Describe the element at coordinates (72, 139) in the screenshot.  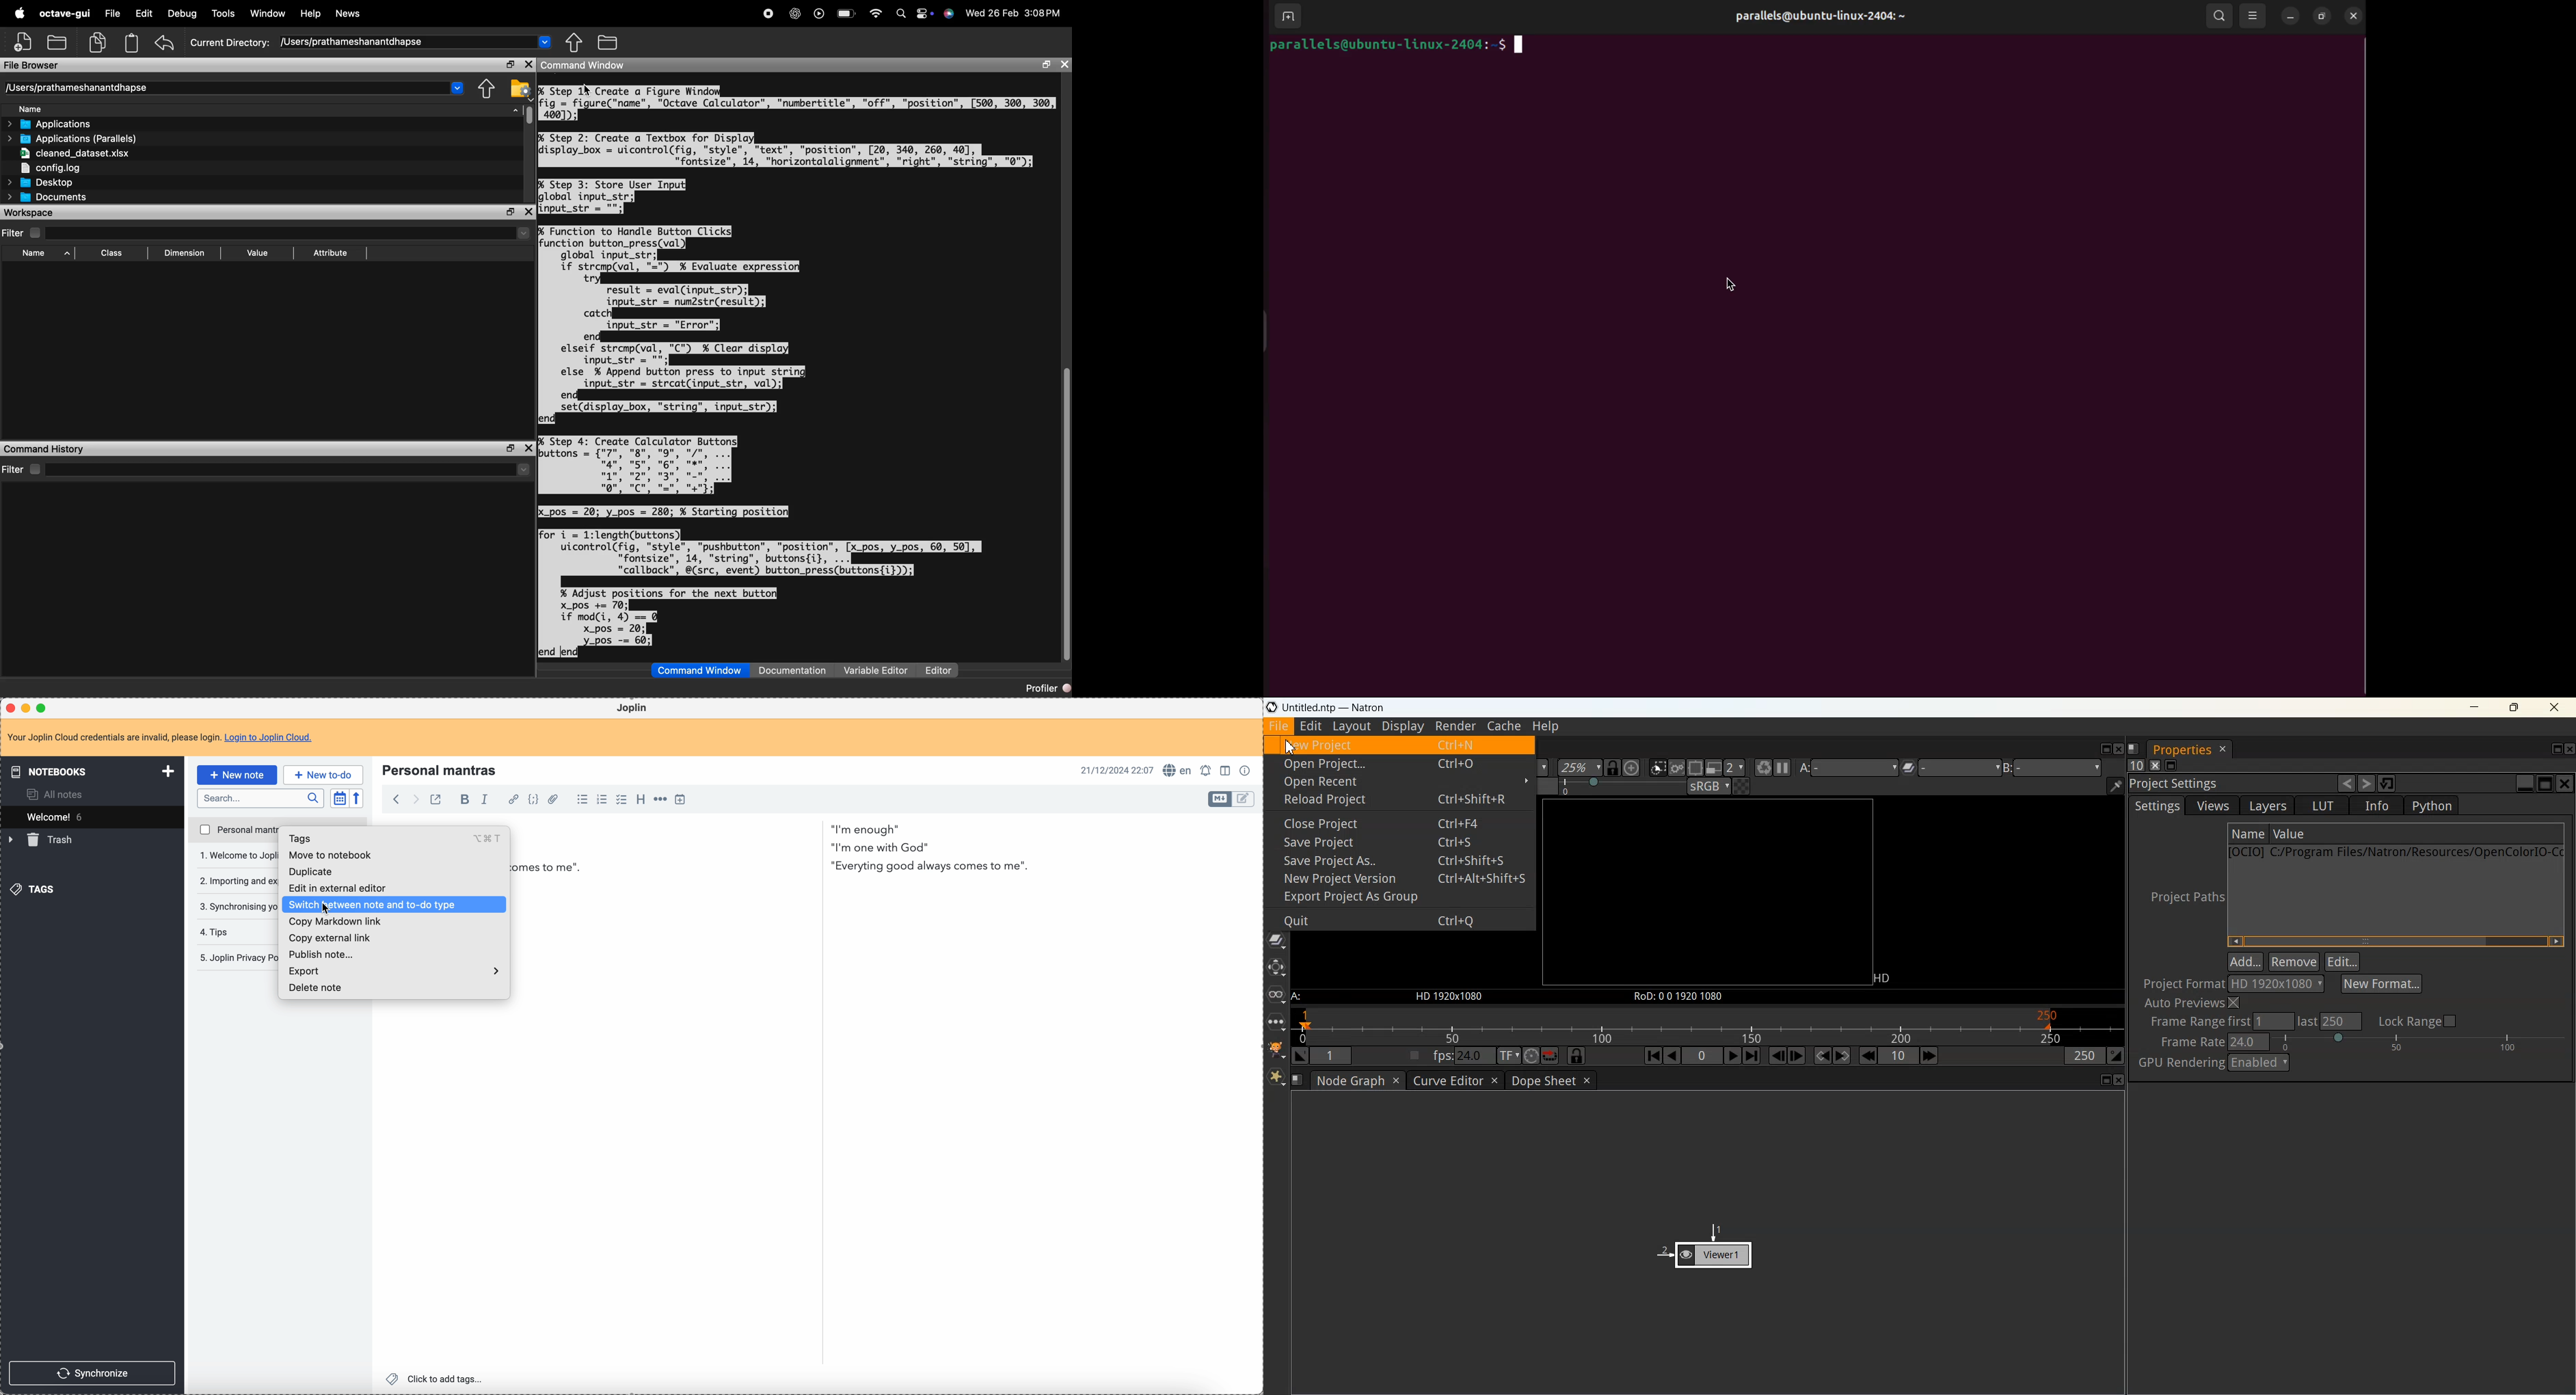
I see `Applications (Parallels)` at that location.